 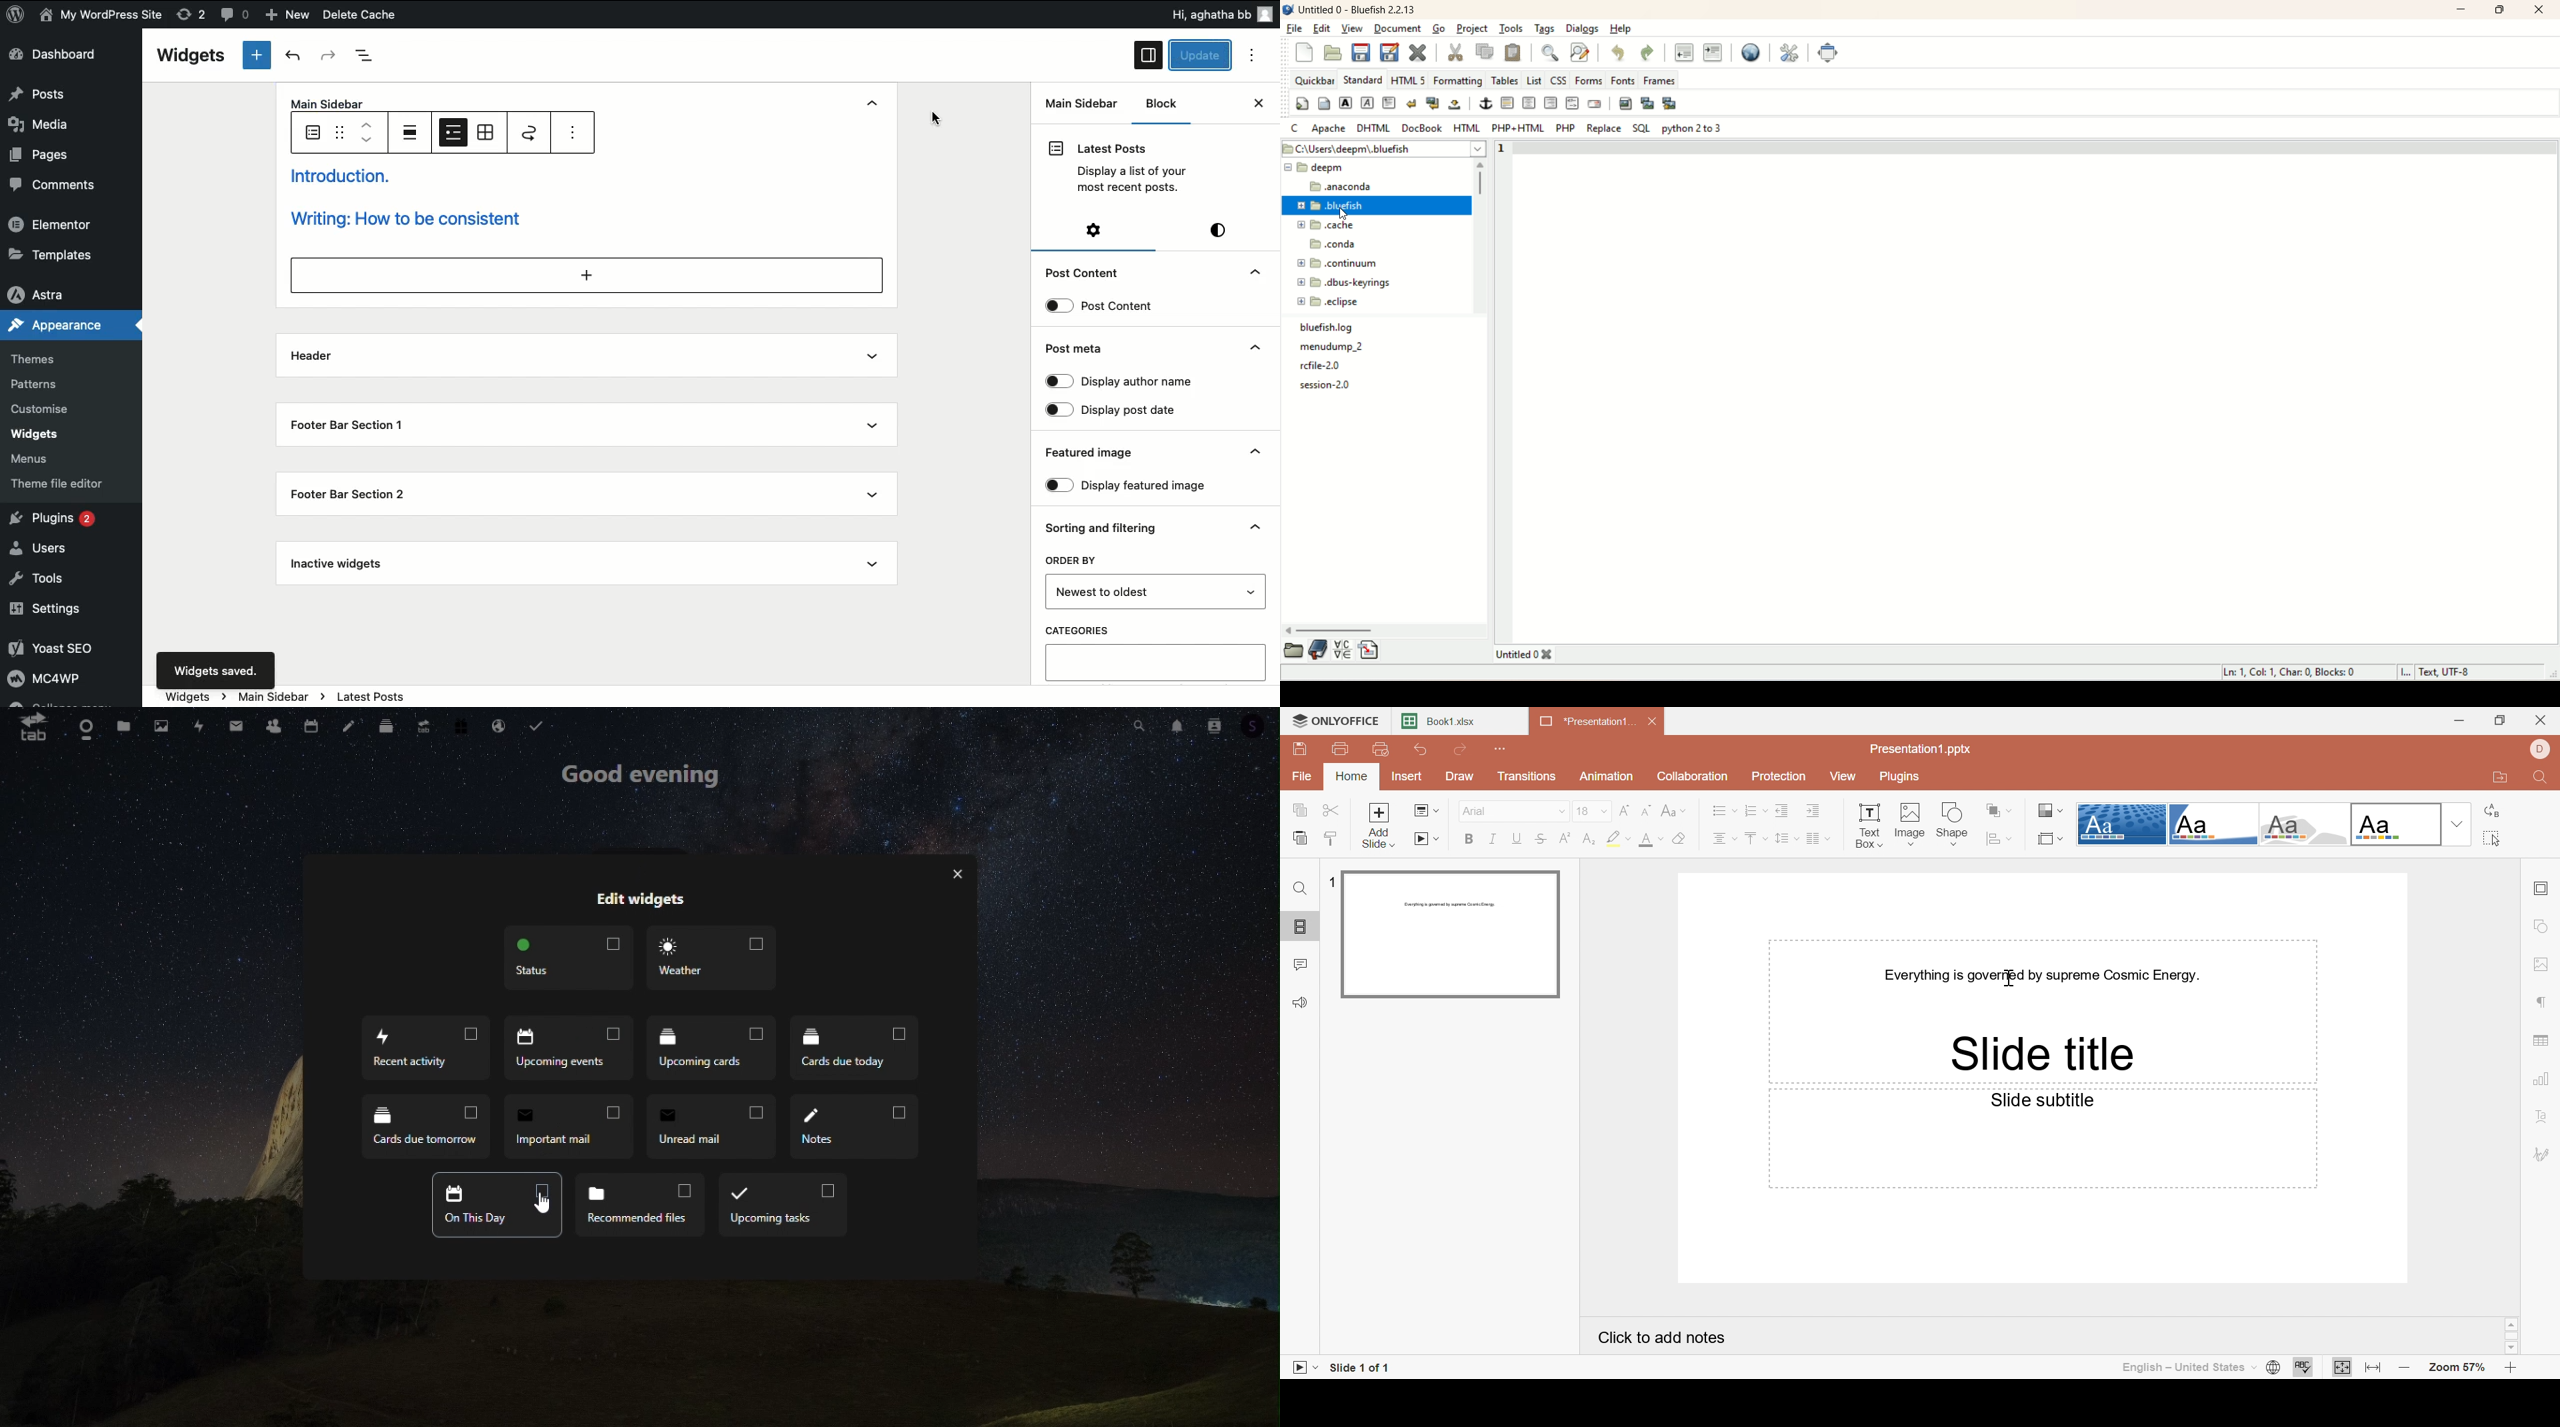 What do you see at coordinates (64, 645) in the screenshot?
I see ` Yoast SEO ` at bounding box center [64, 645].